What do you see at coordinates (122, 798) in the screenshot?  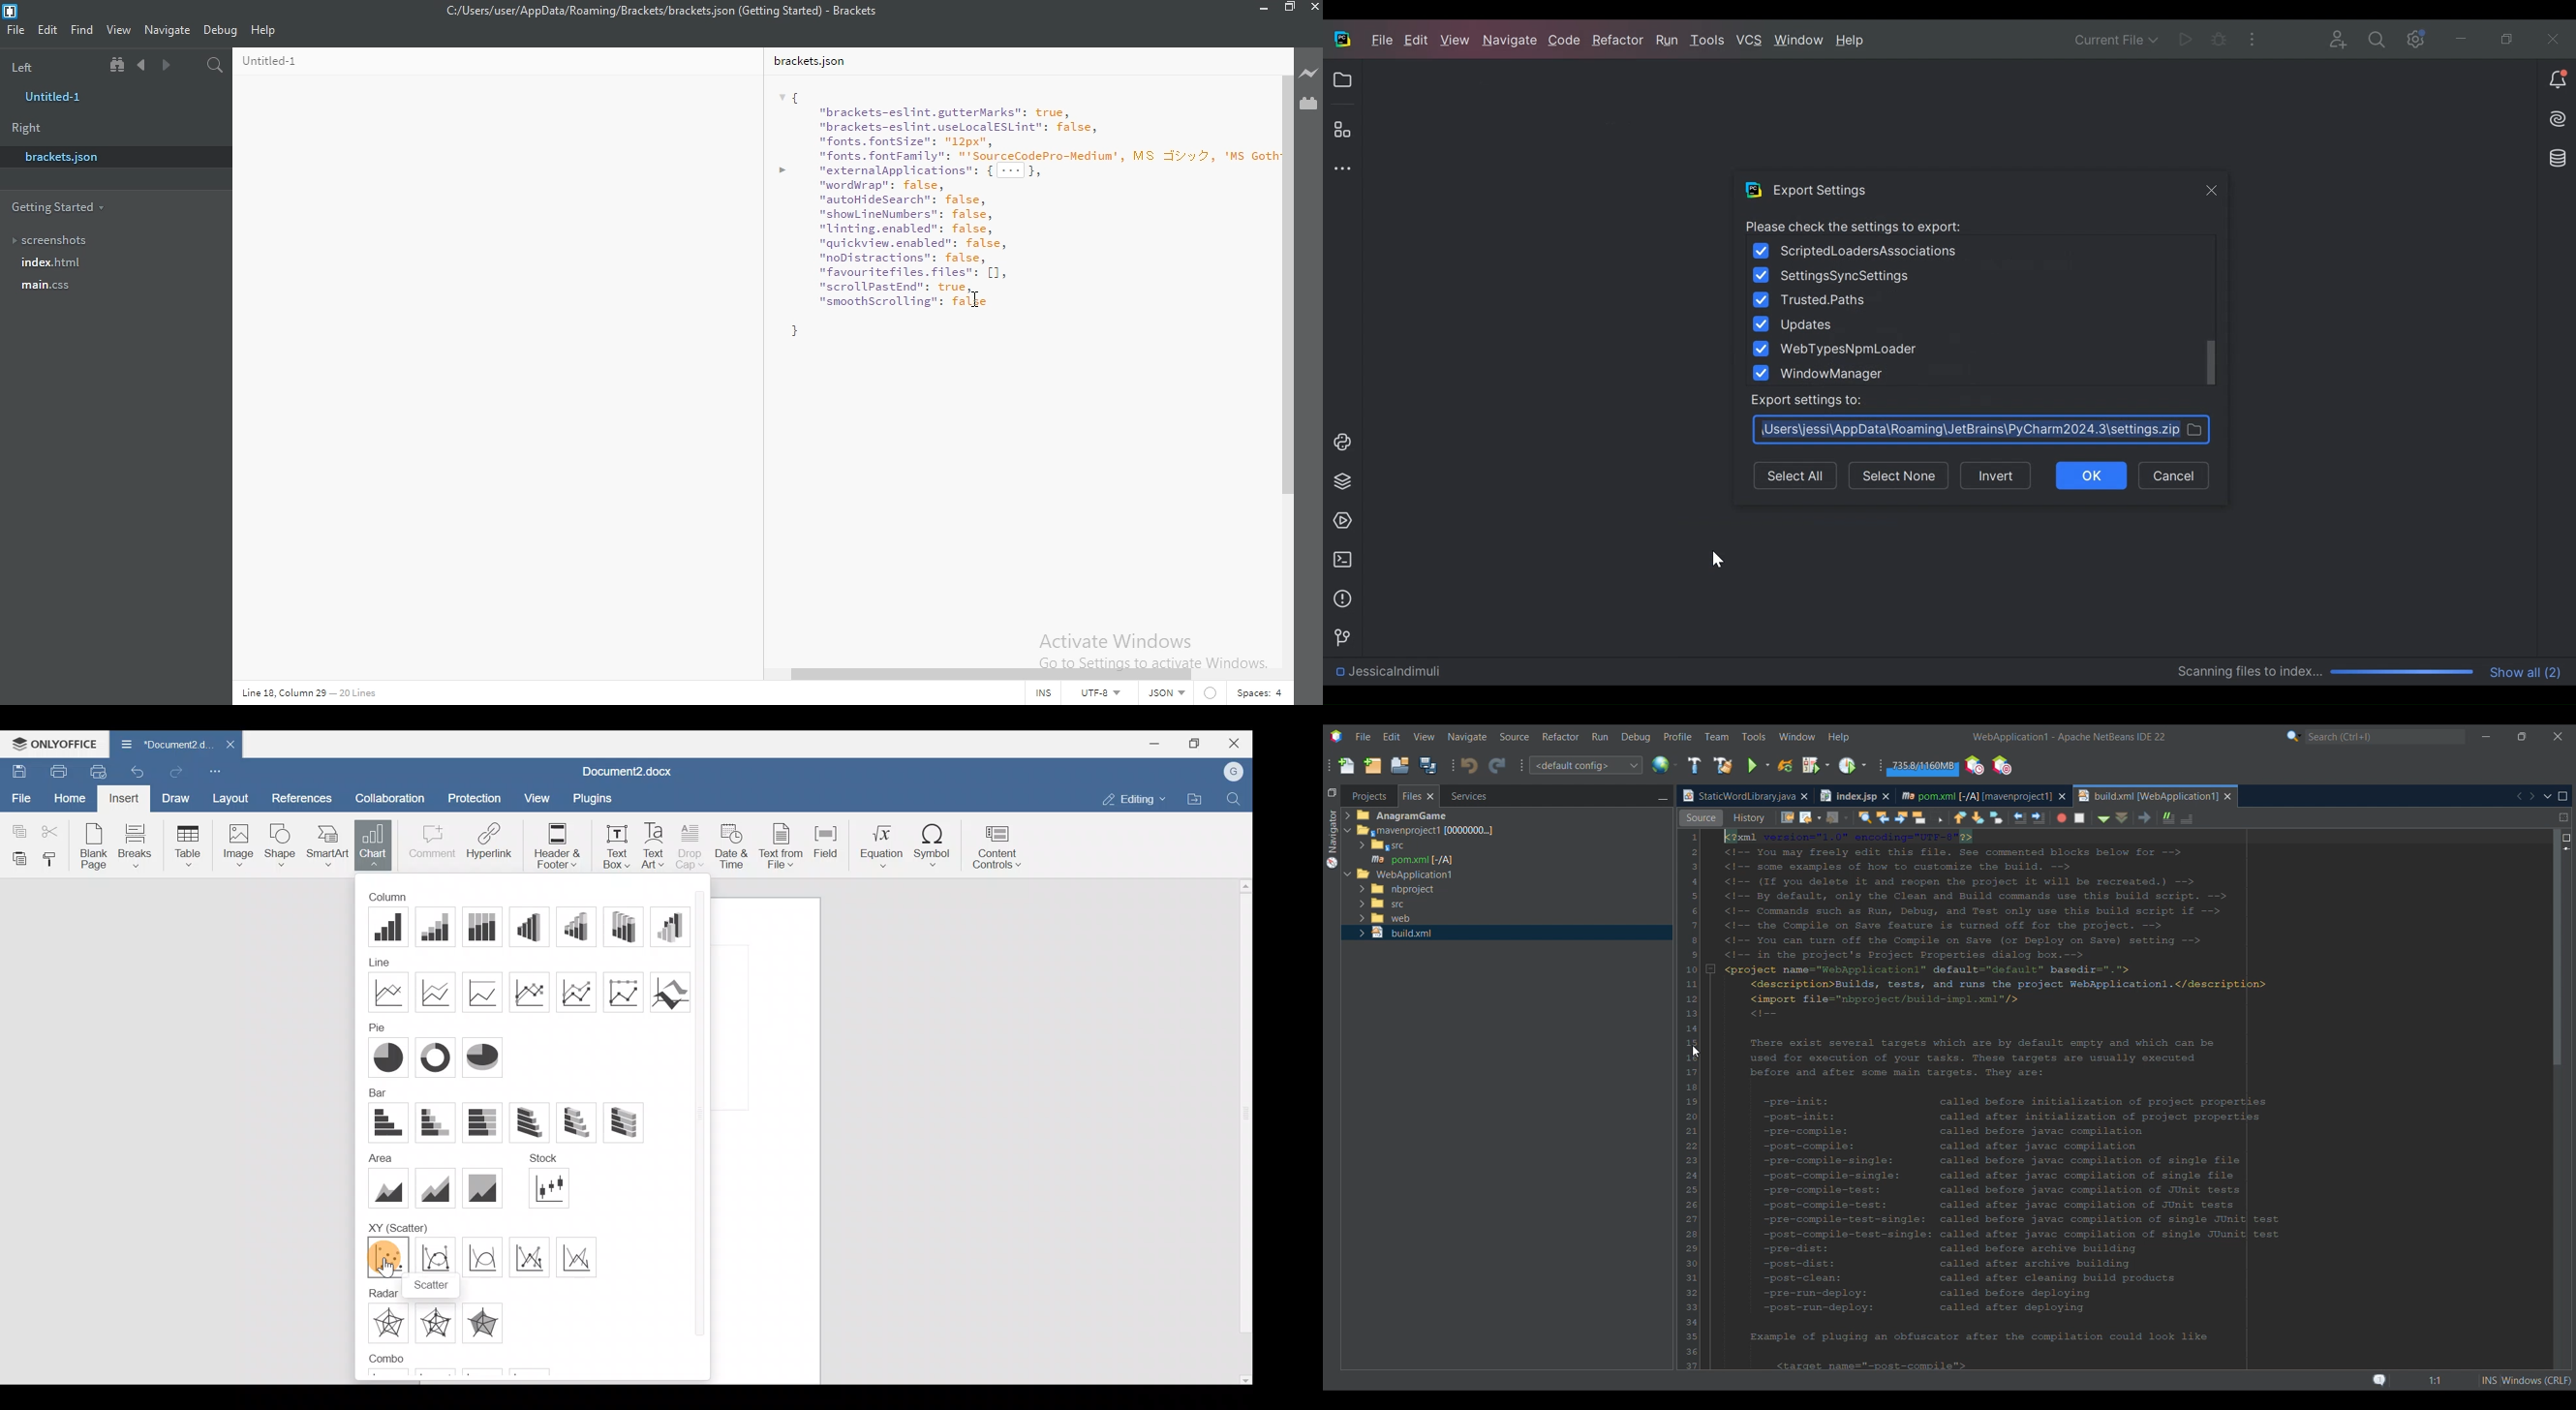 I see `Cursor on Insert` at bounding box center [122, 798].